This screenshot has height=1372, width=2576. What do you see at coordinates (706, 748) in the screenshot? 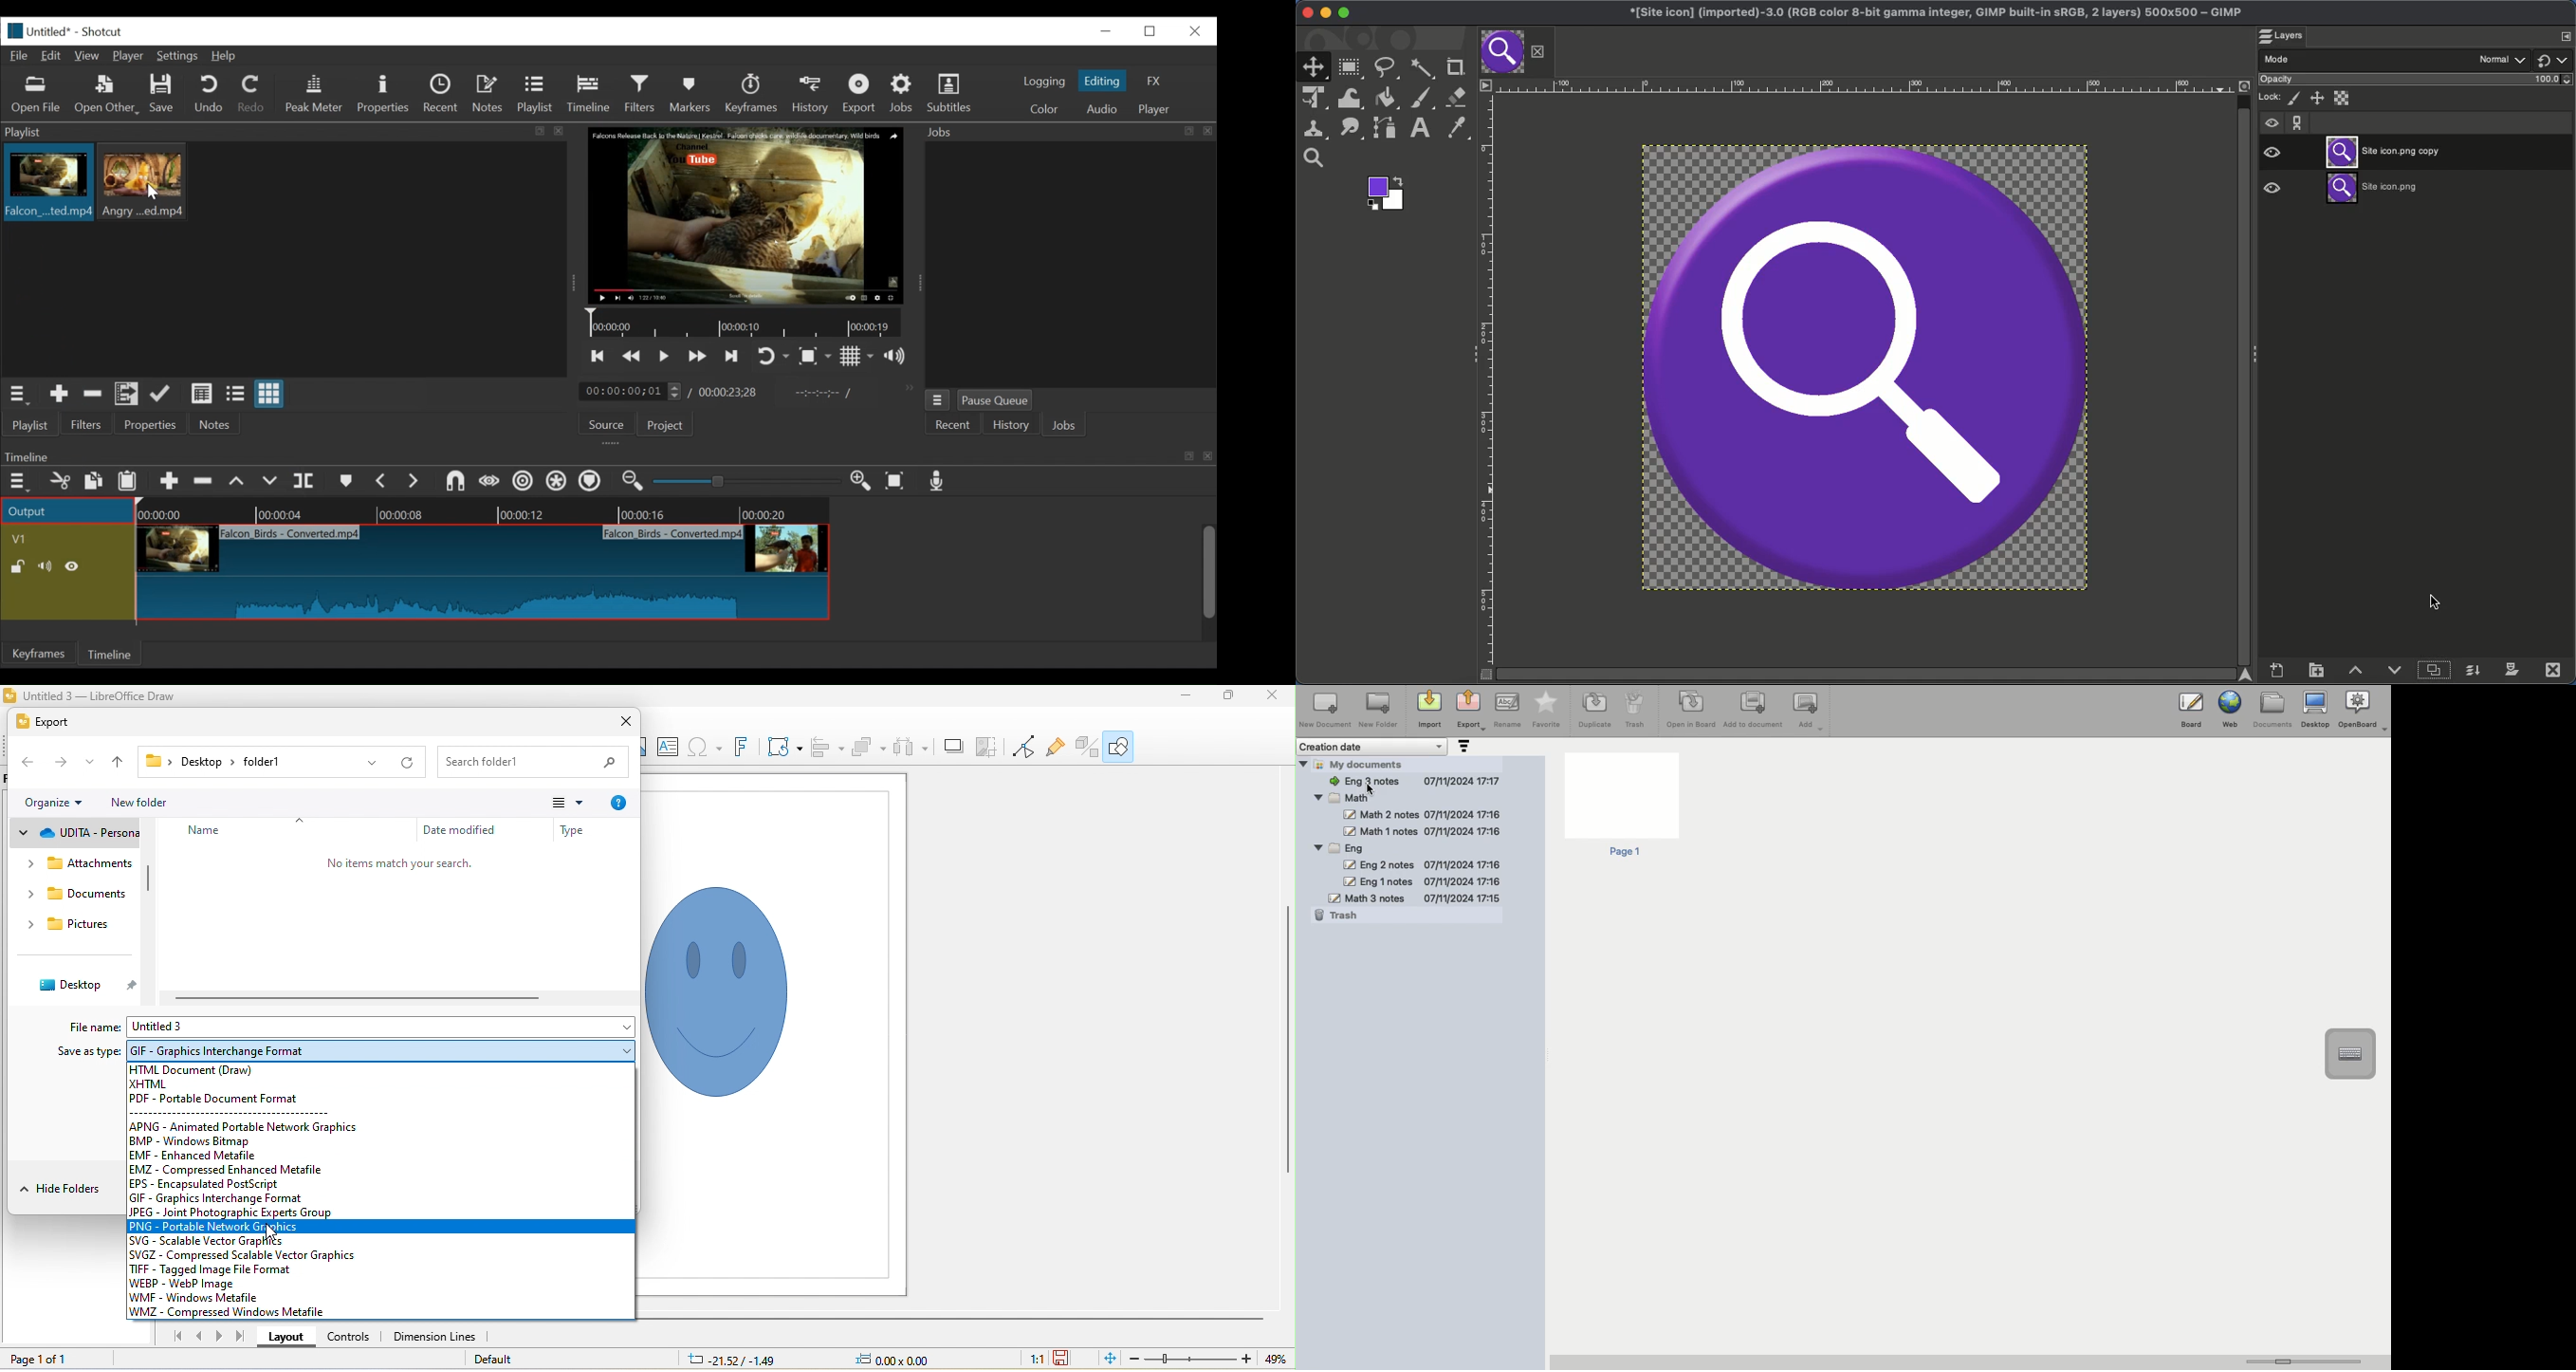
I see `insert special characters` at bounding box center [706, 748].